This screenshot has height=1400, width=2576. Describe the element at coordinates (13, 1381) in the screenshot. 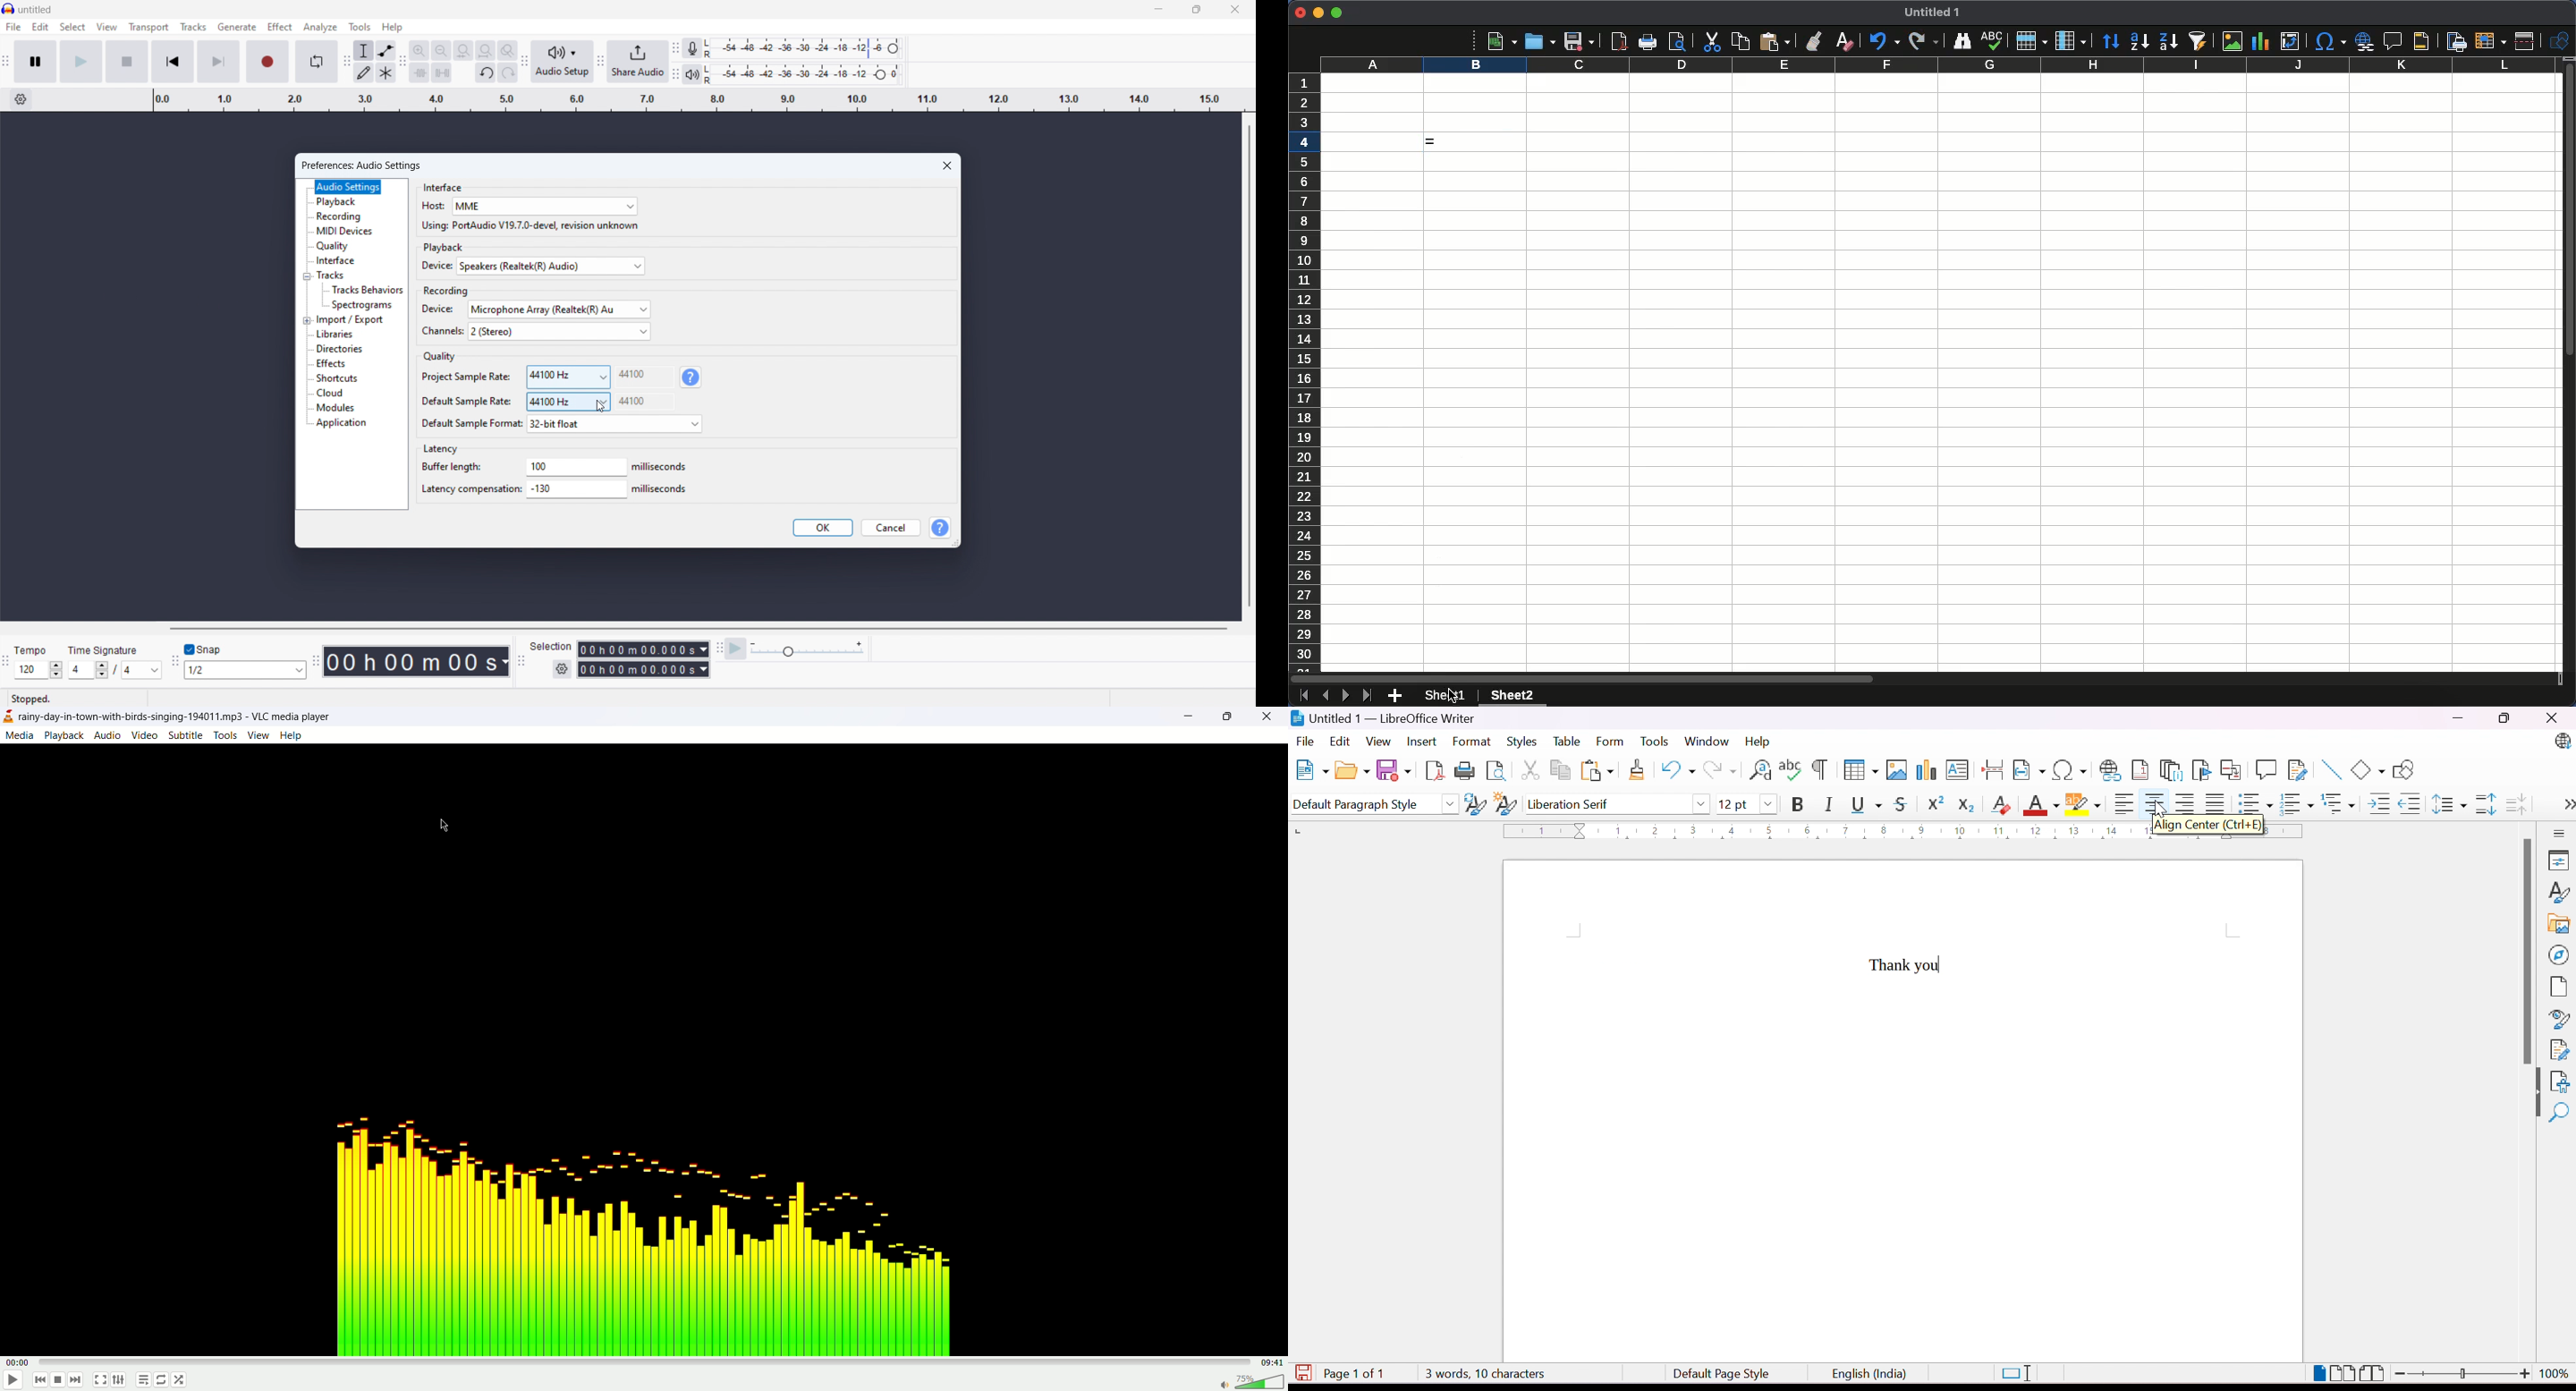

I see `play/pause` at that location.